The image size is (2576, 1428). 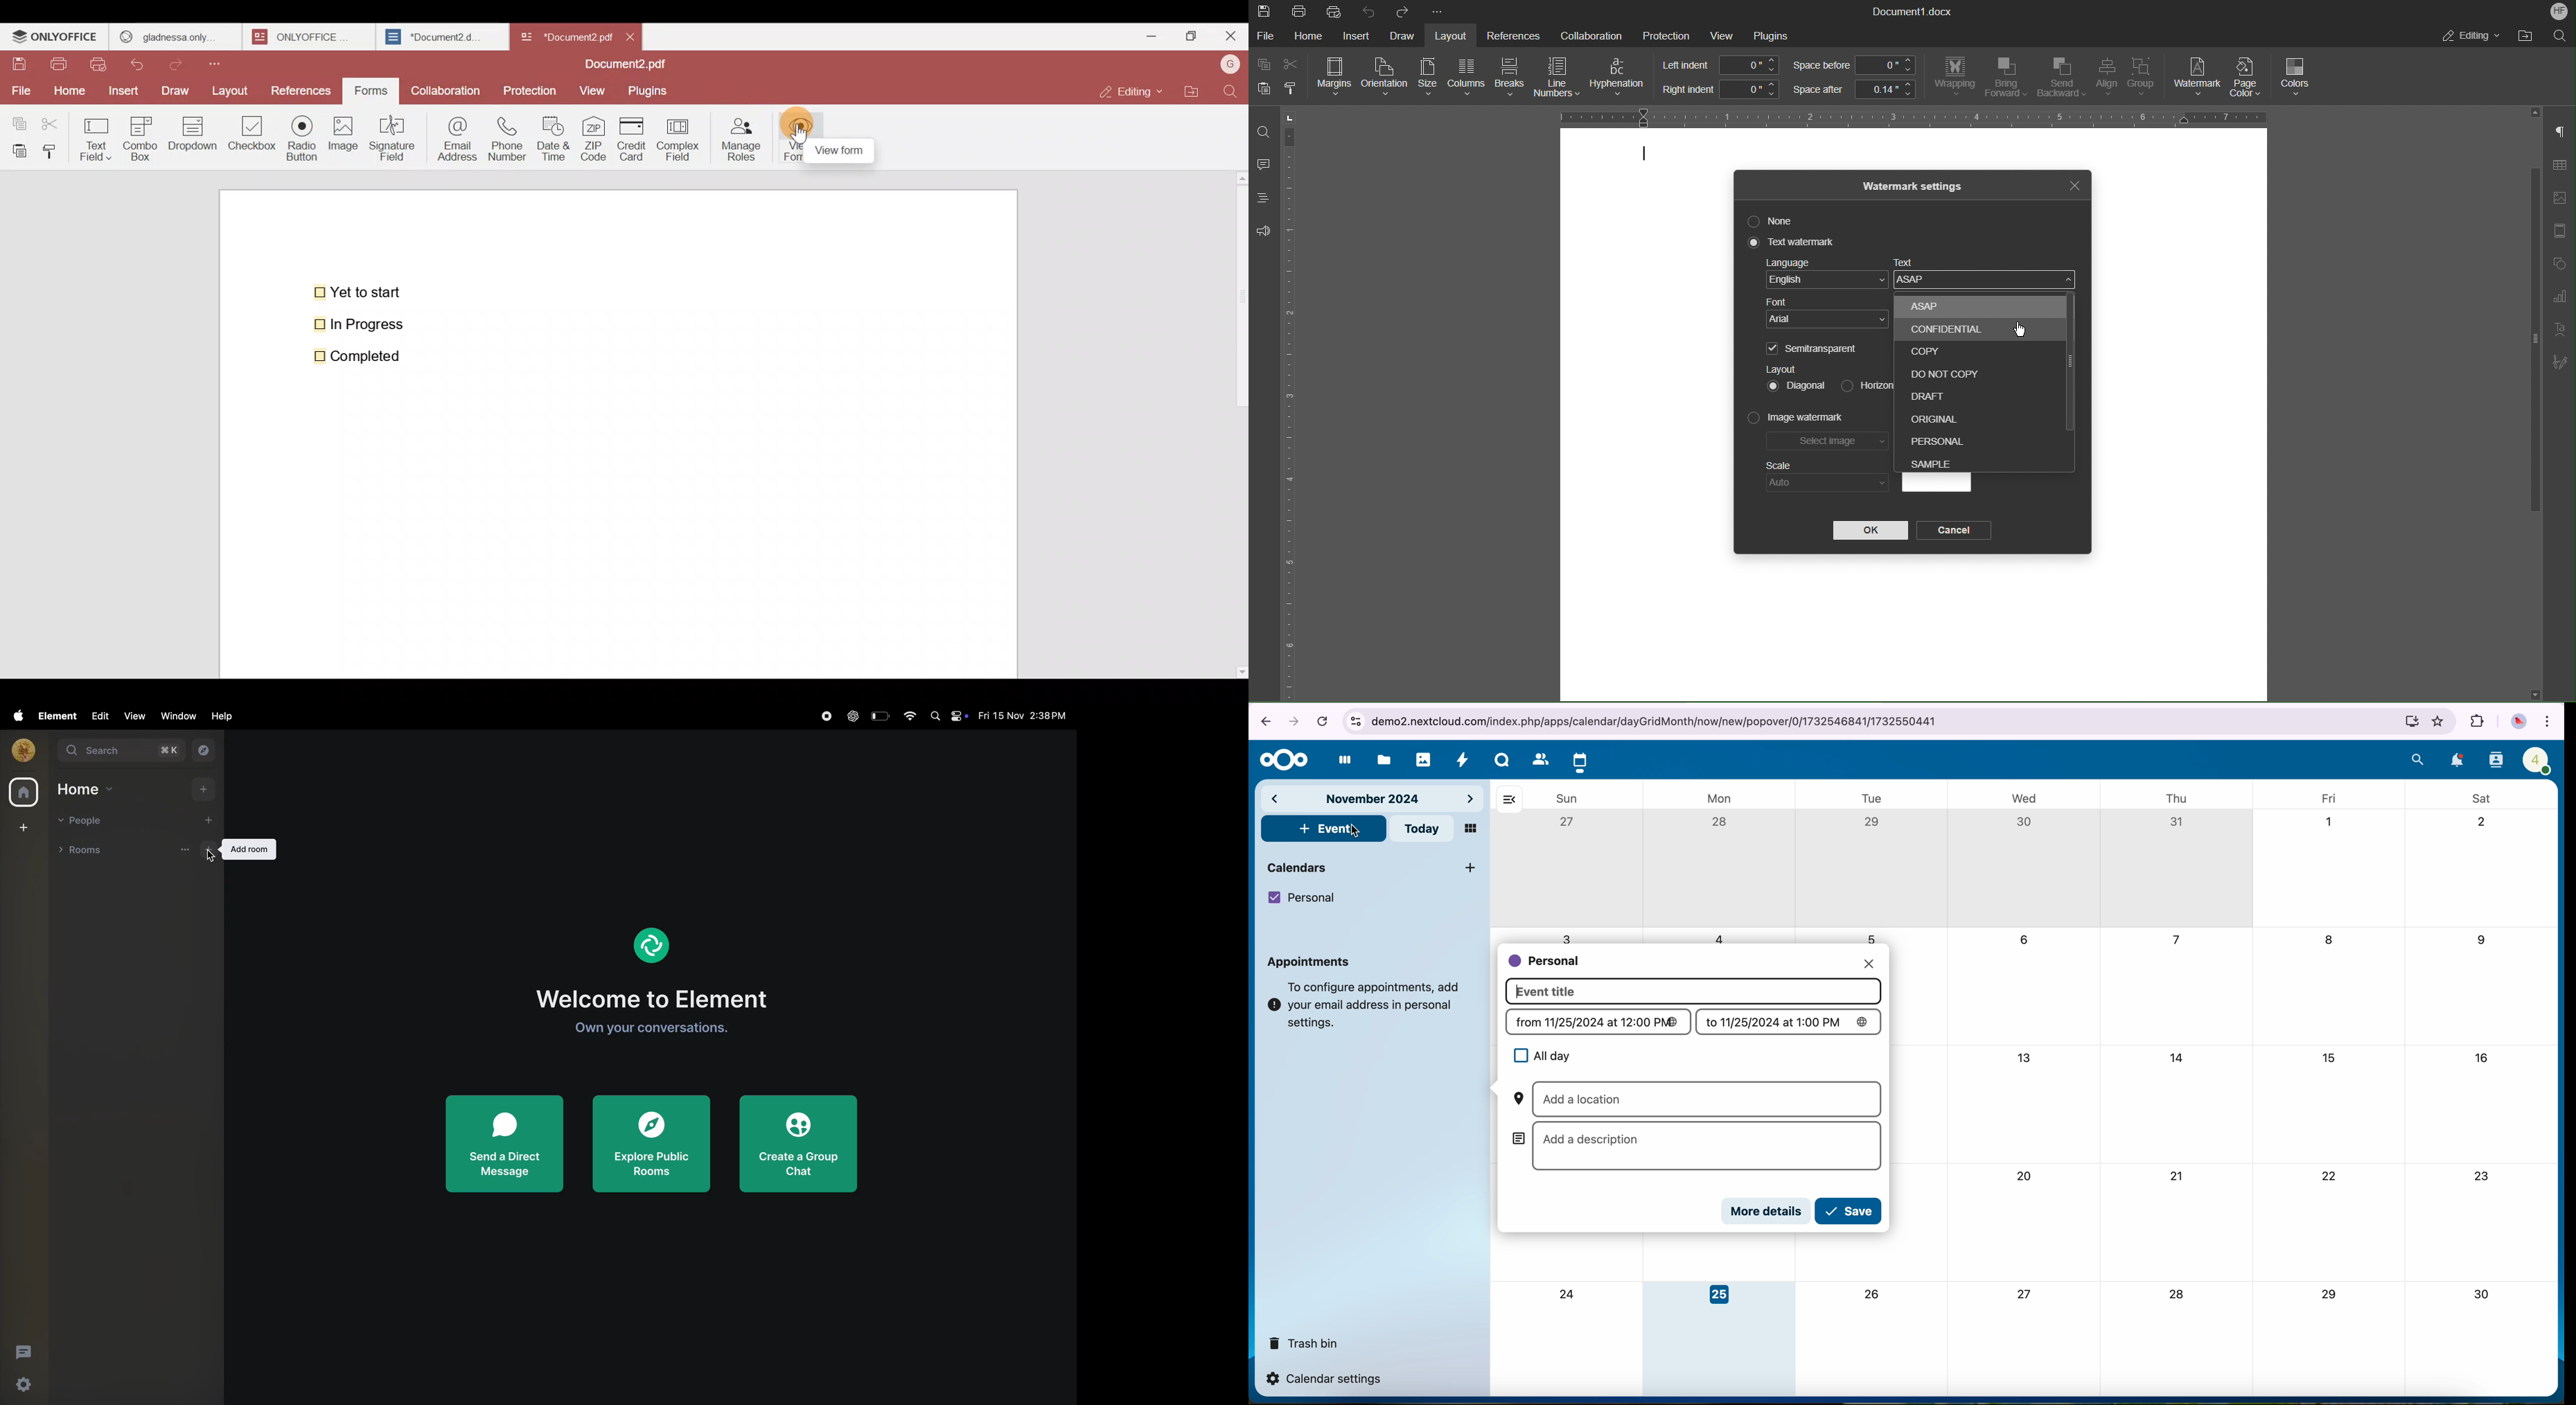 What do you see at coordinates (800, 128) in the screenshot?
I see `Cursor` at bounding box center [800, 128].